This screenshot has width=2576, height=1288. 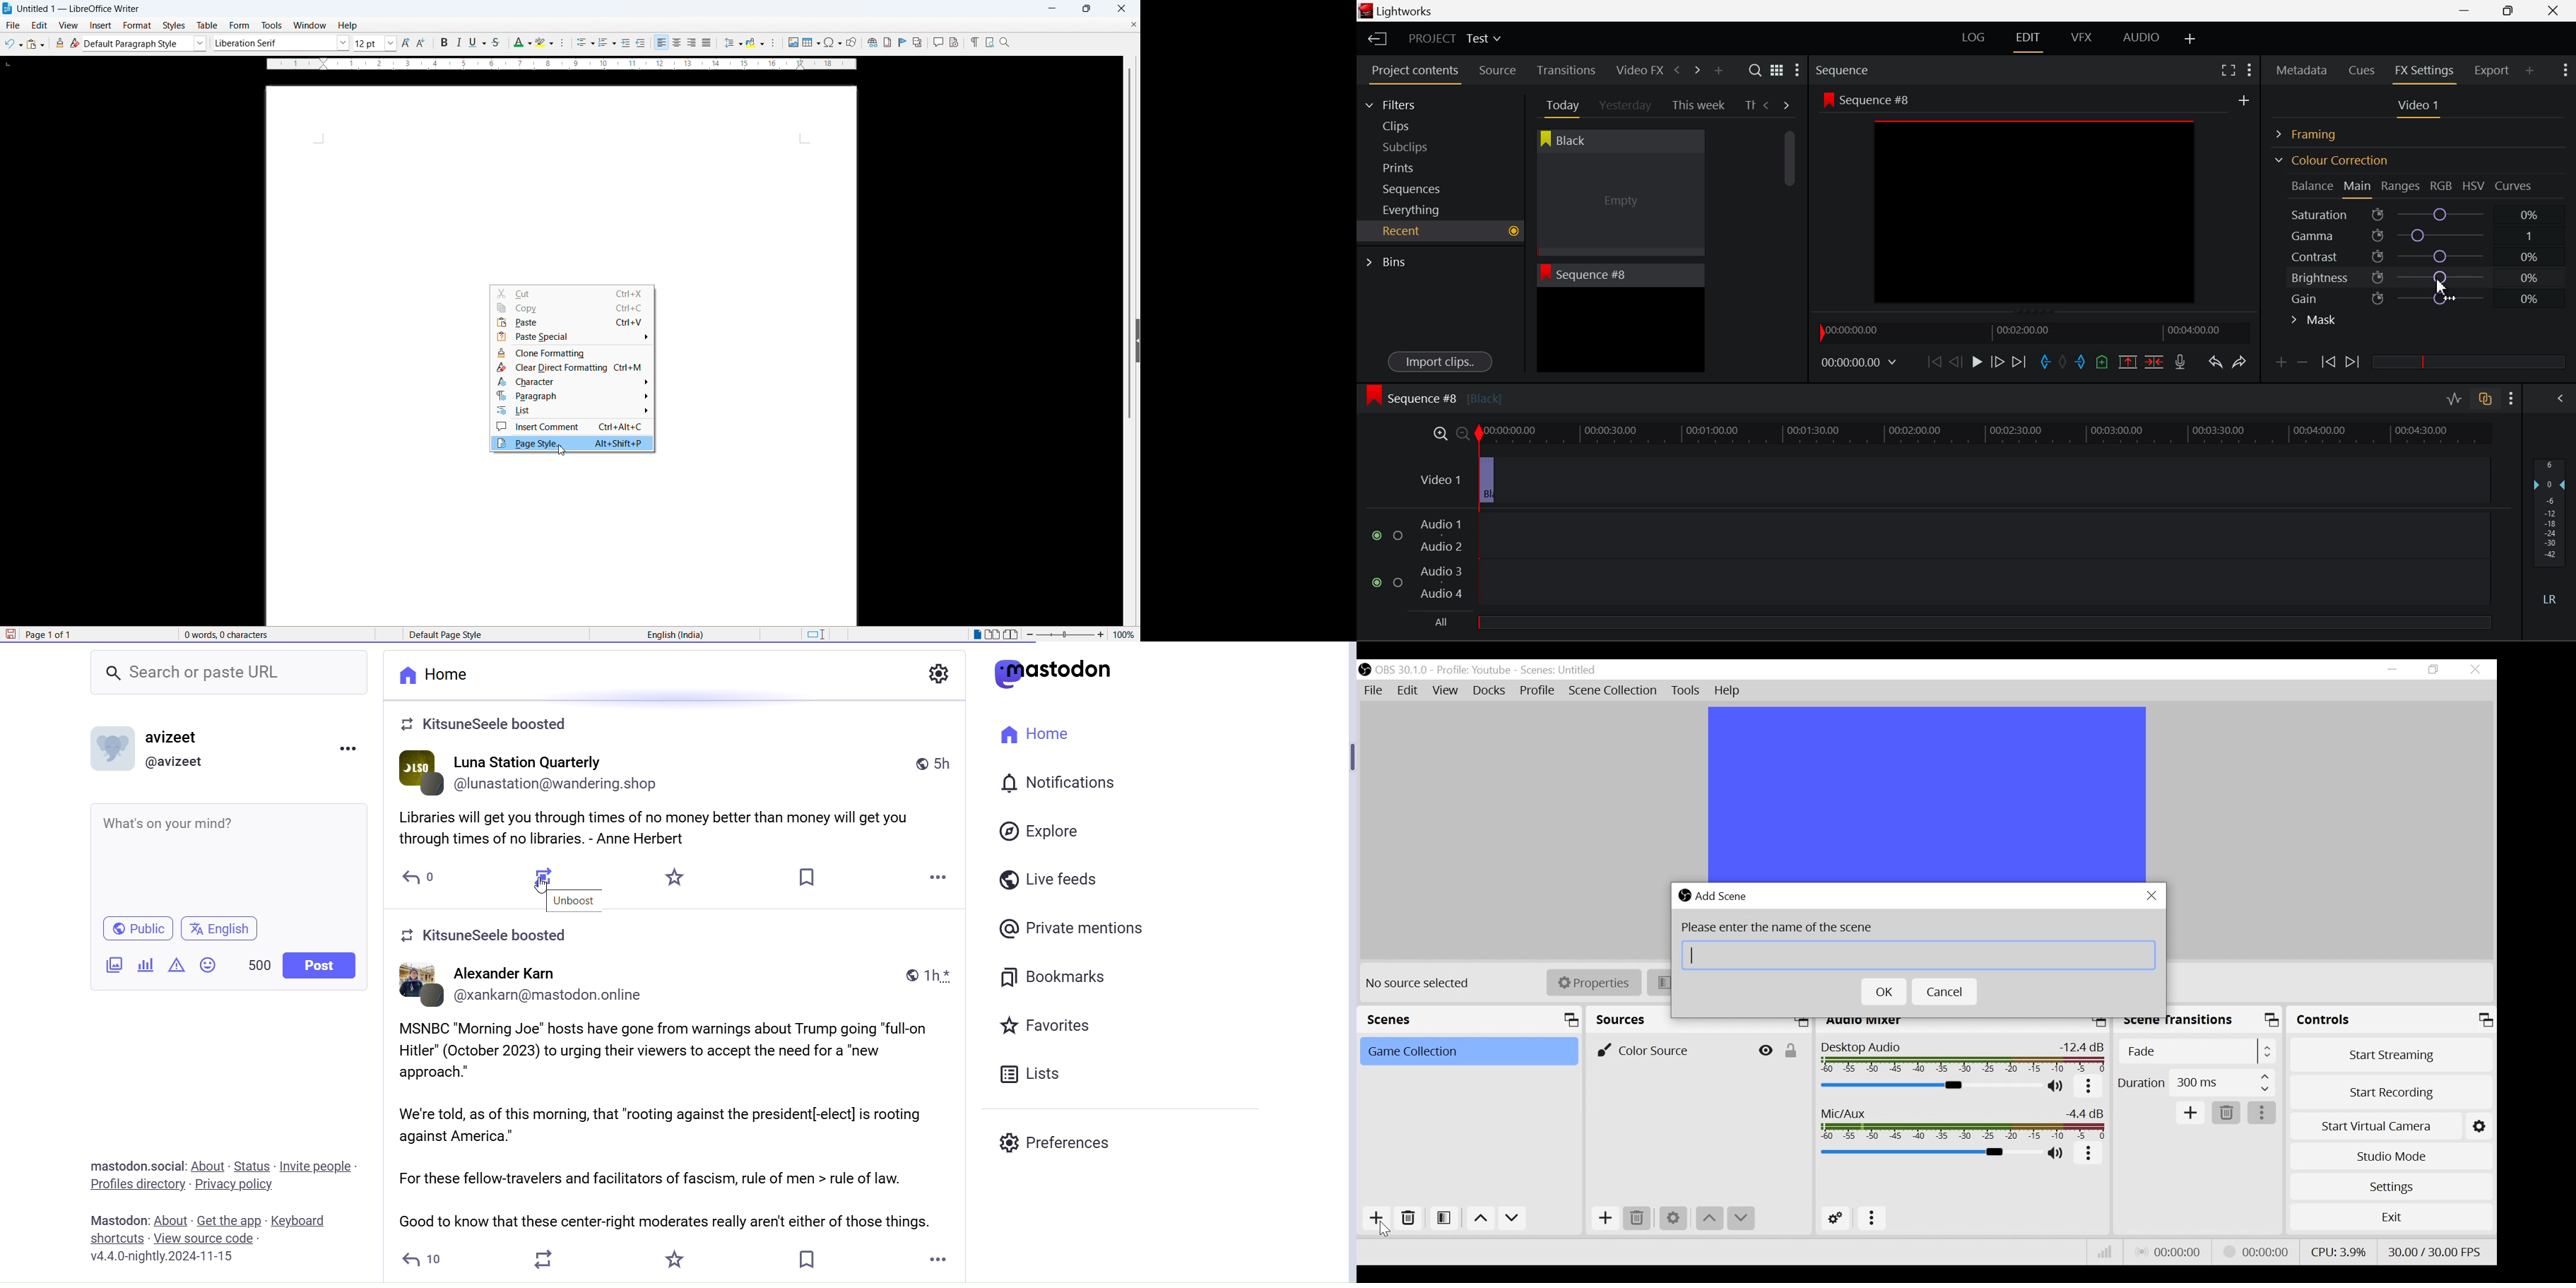 I want to click on Desktop Audio, so click(x=1964, y=1058).